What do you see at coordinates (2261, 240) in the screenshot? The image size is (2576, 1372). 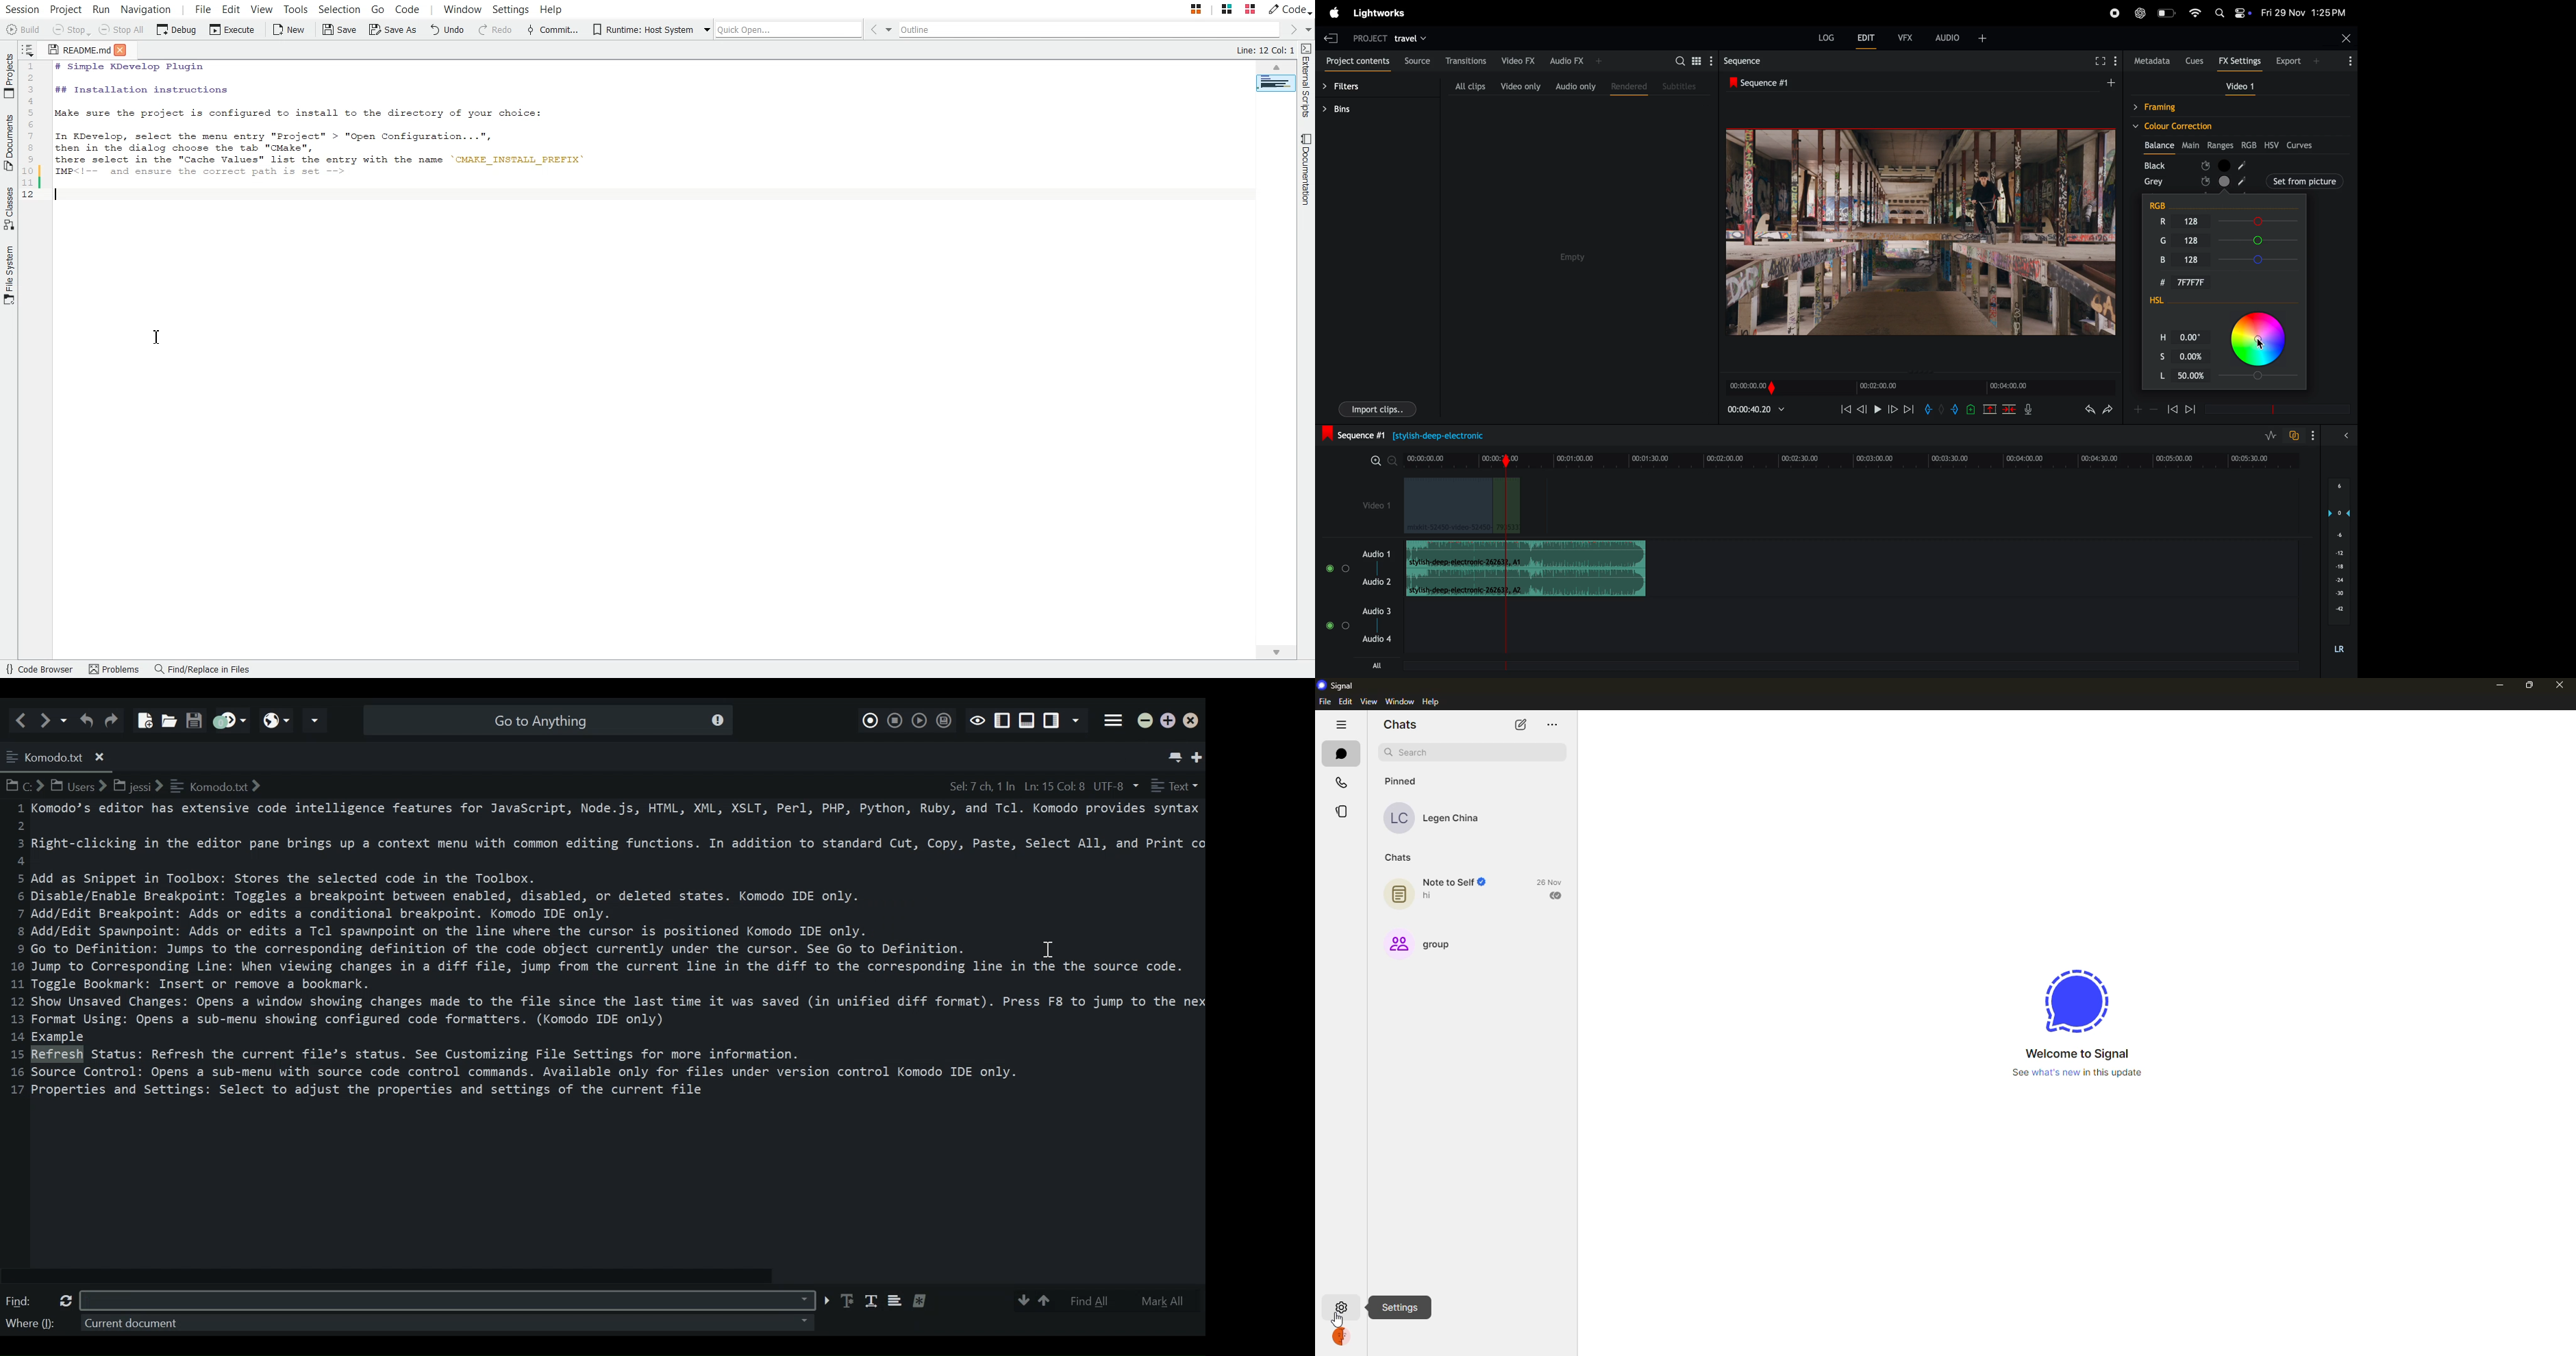 I see `G Slider` at bounding box center [2261, 240].